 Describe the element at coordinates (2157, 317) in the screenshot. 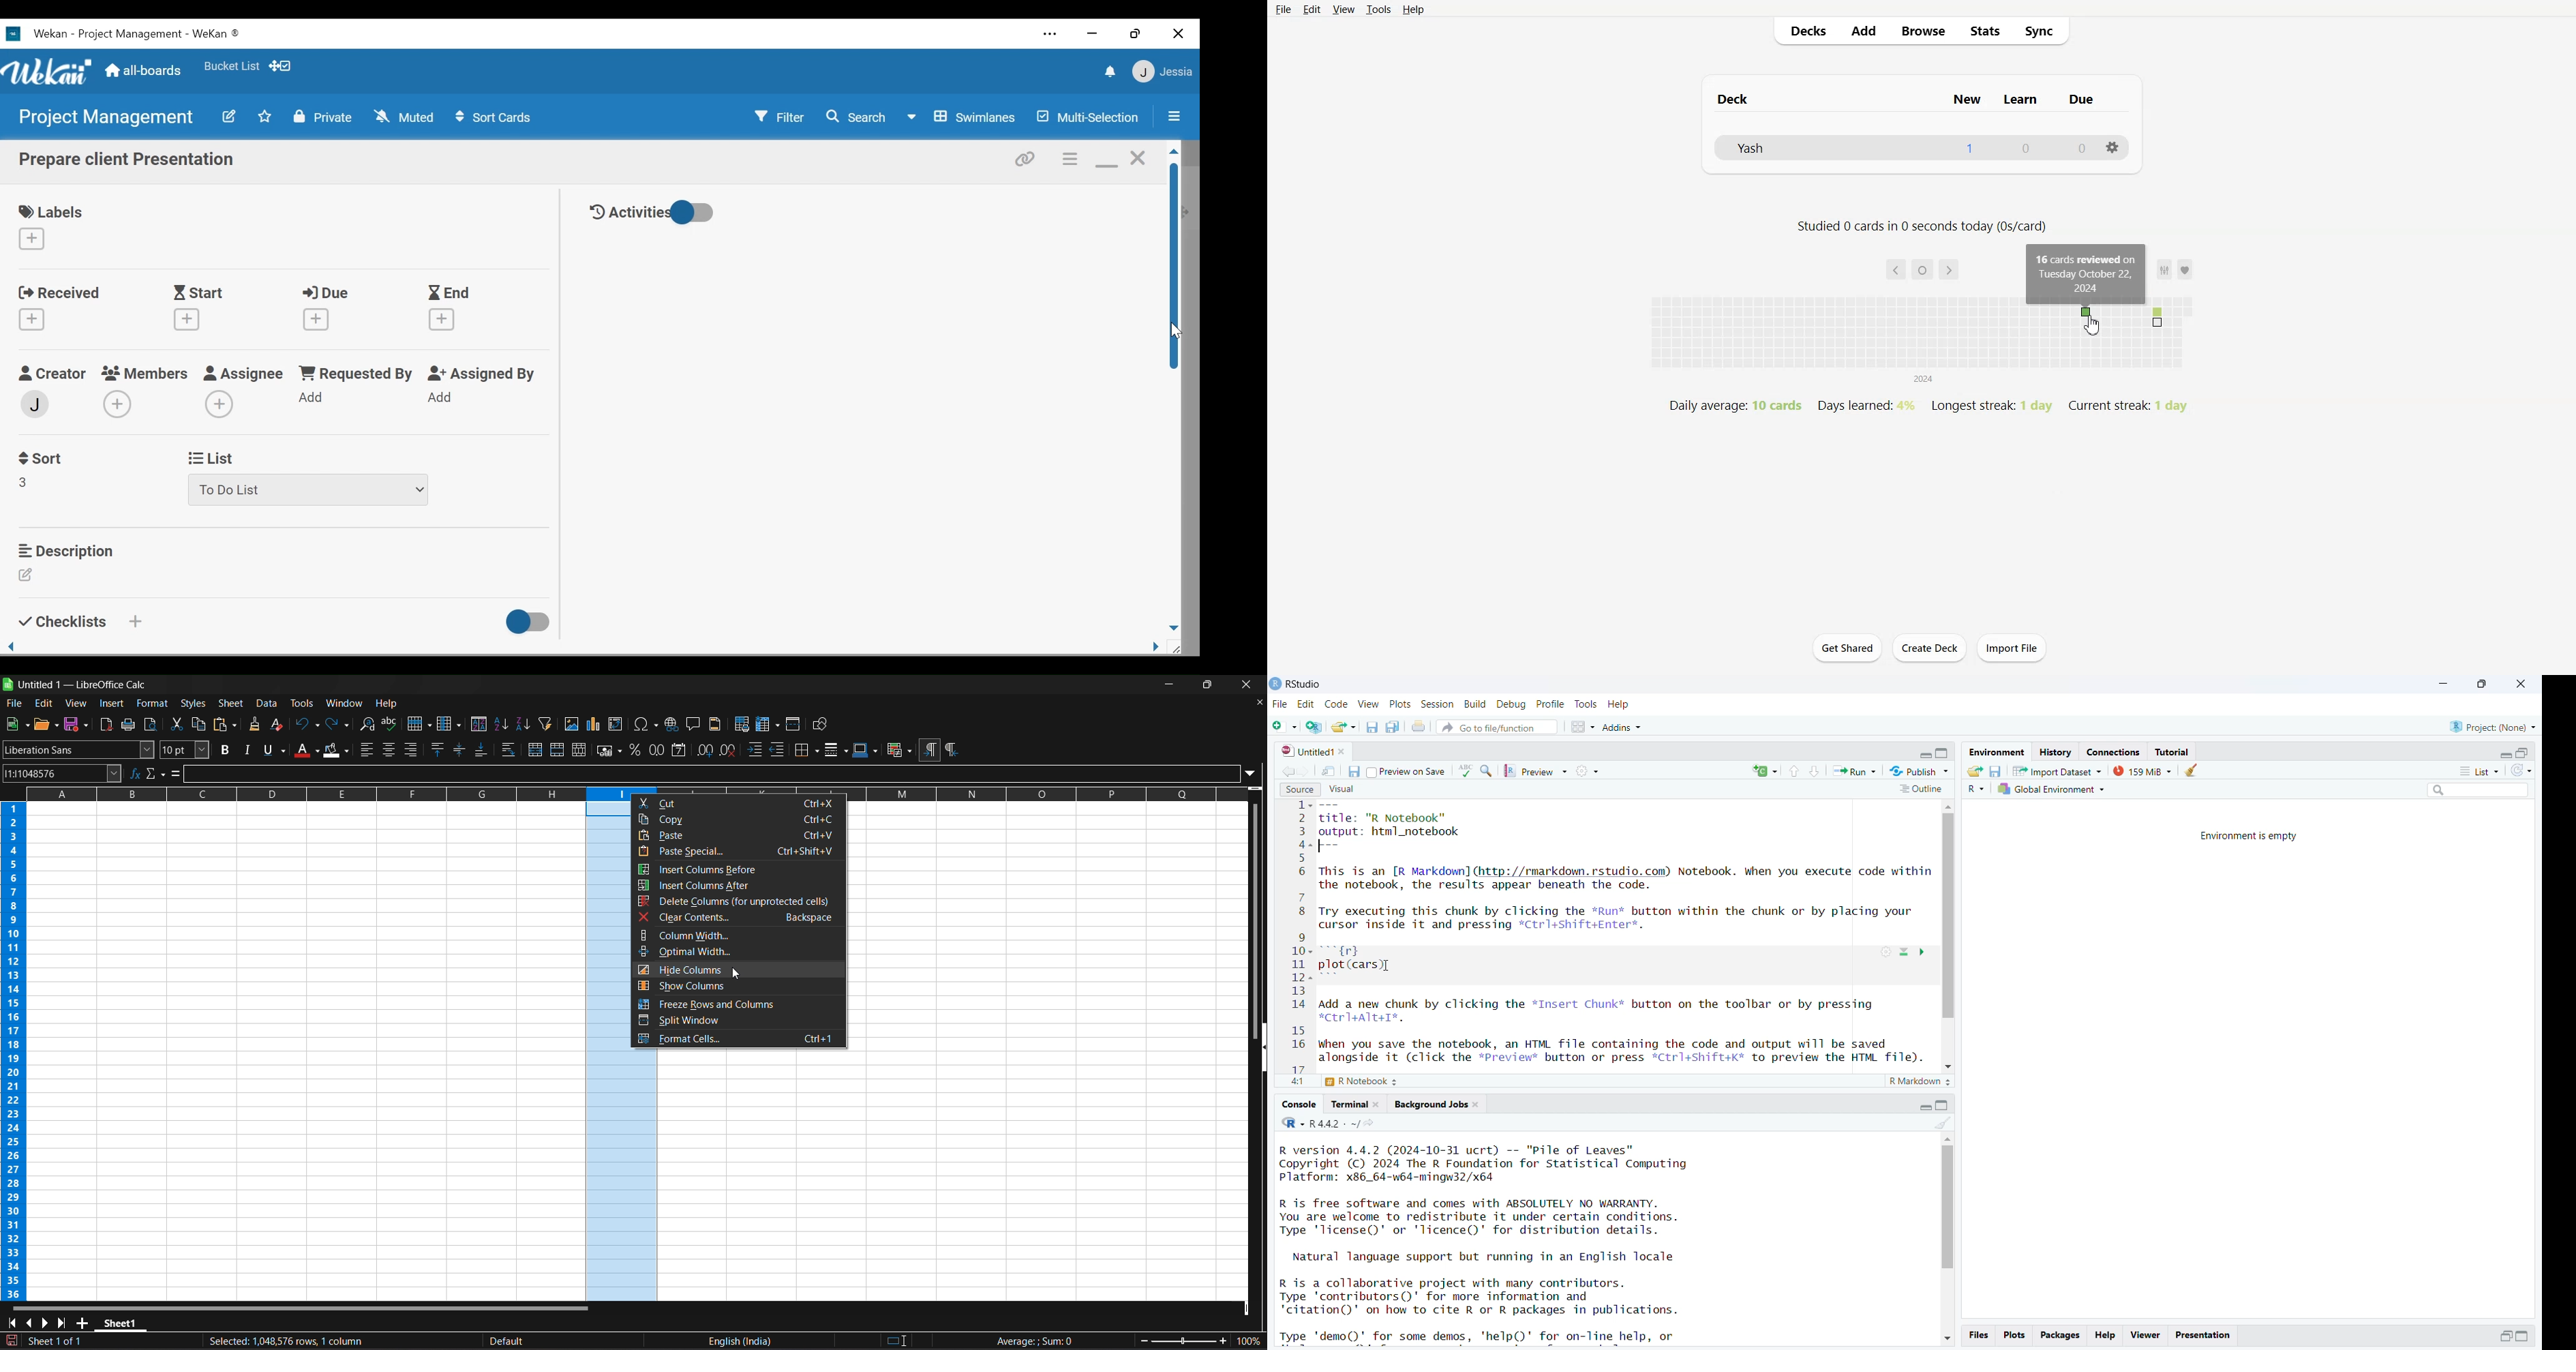

I see `number of cards reviewed` at that location.